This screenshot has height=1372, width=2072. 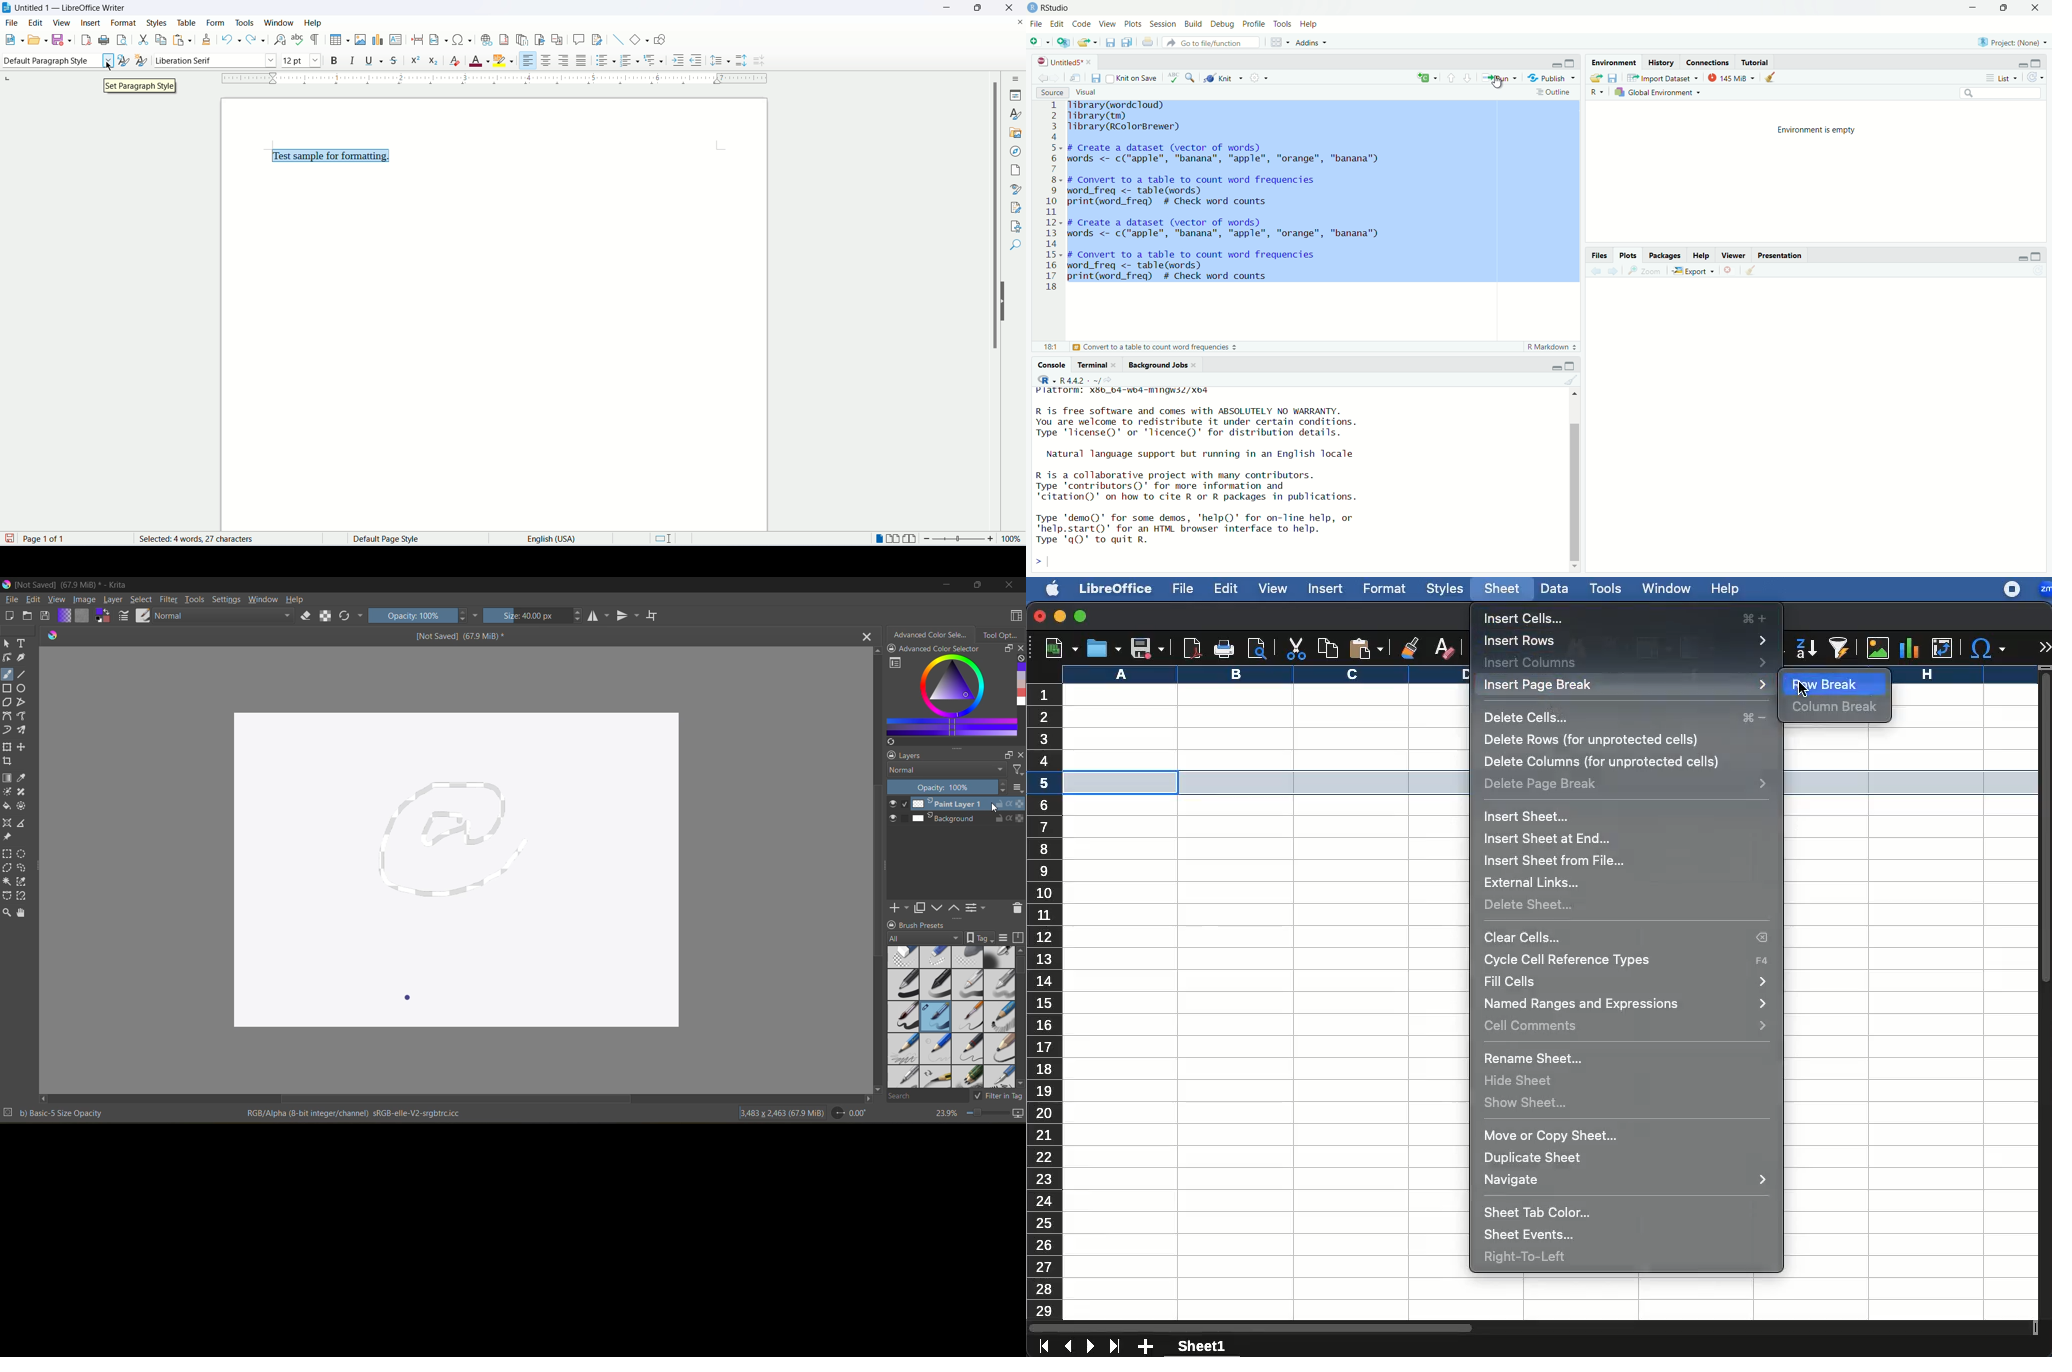 What do you see at coordinates (2015, 43) in the screenshot?
I see `Project (name)` at bounding box center [2015, 43].